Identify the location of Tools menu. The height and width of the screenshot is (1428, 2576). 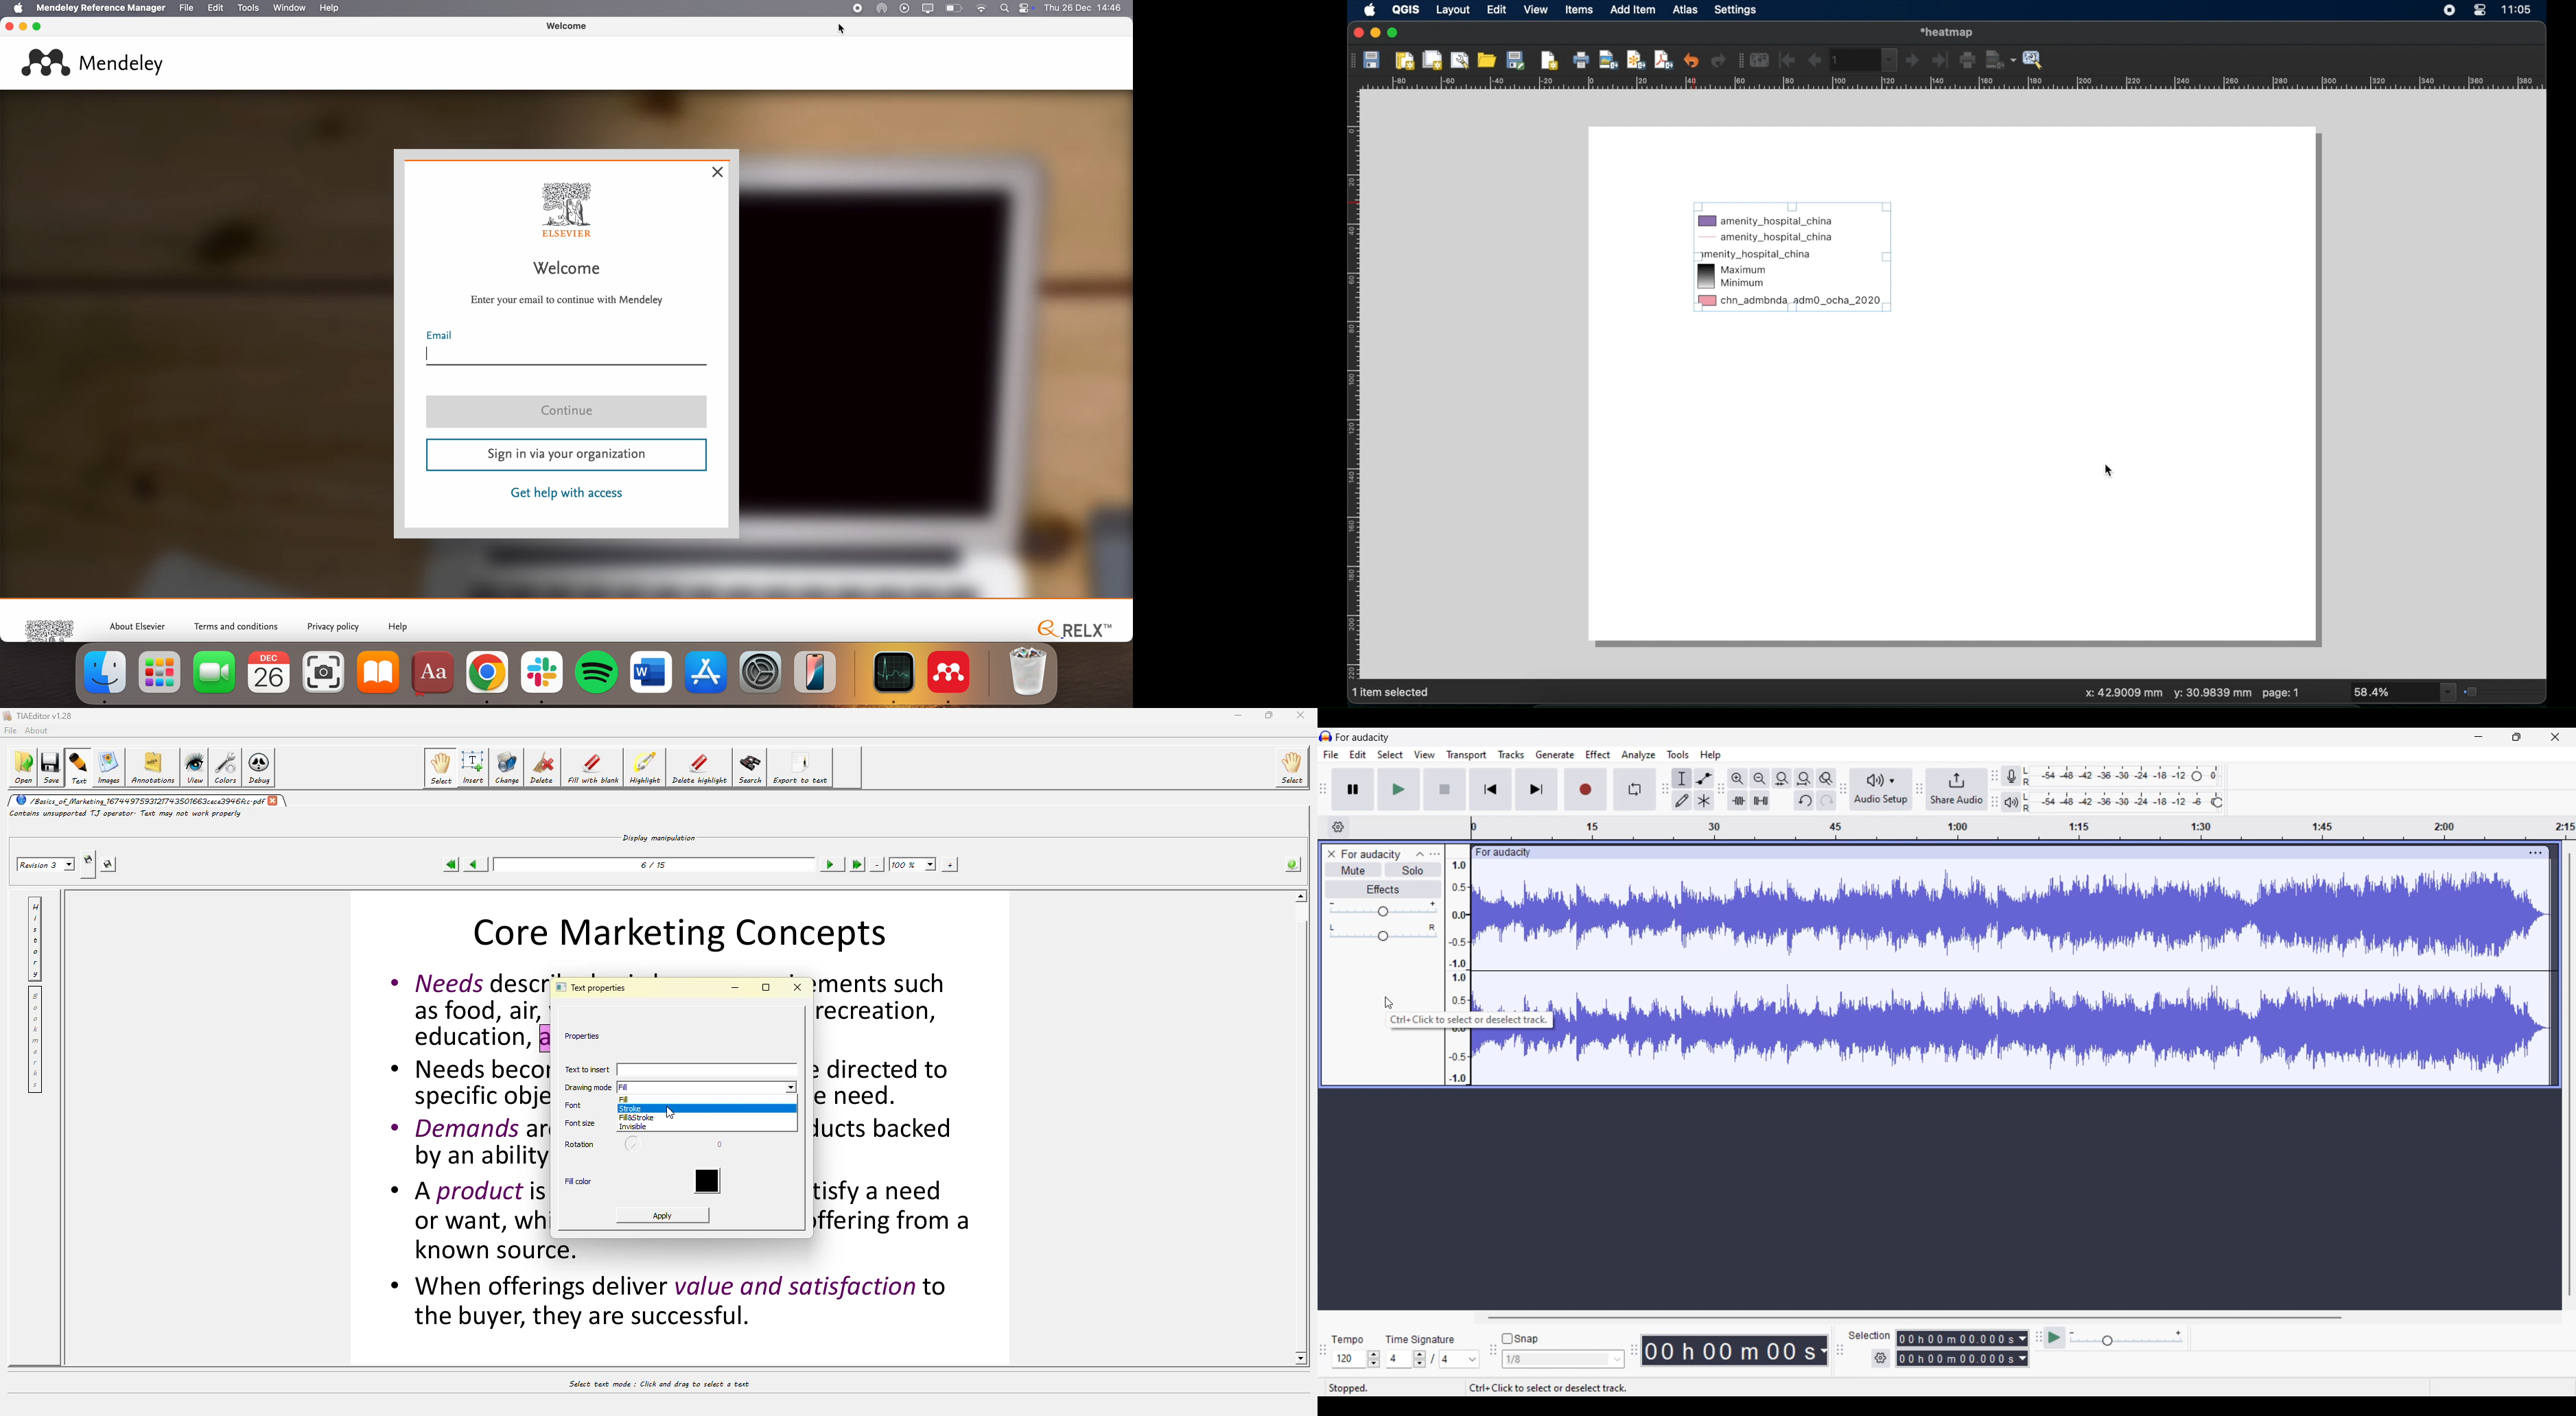
(1678, 755).